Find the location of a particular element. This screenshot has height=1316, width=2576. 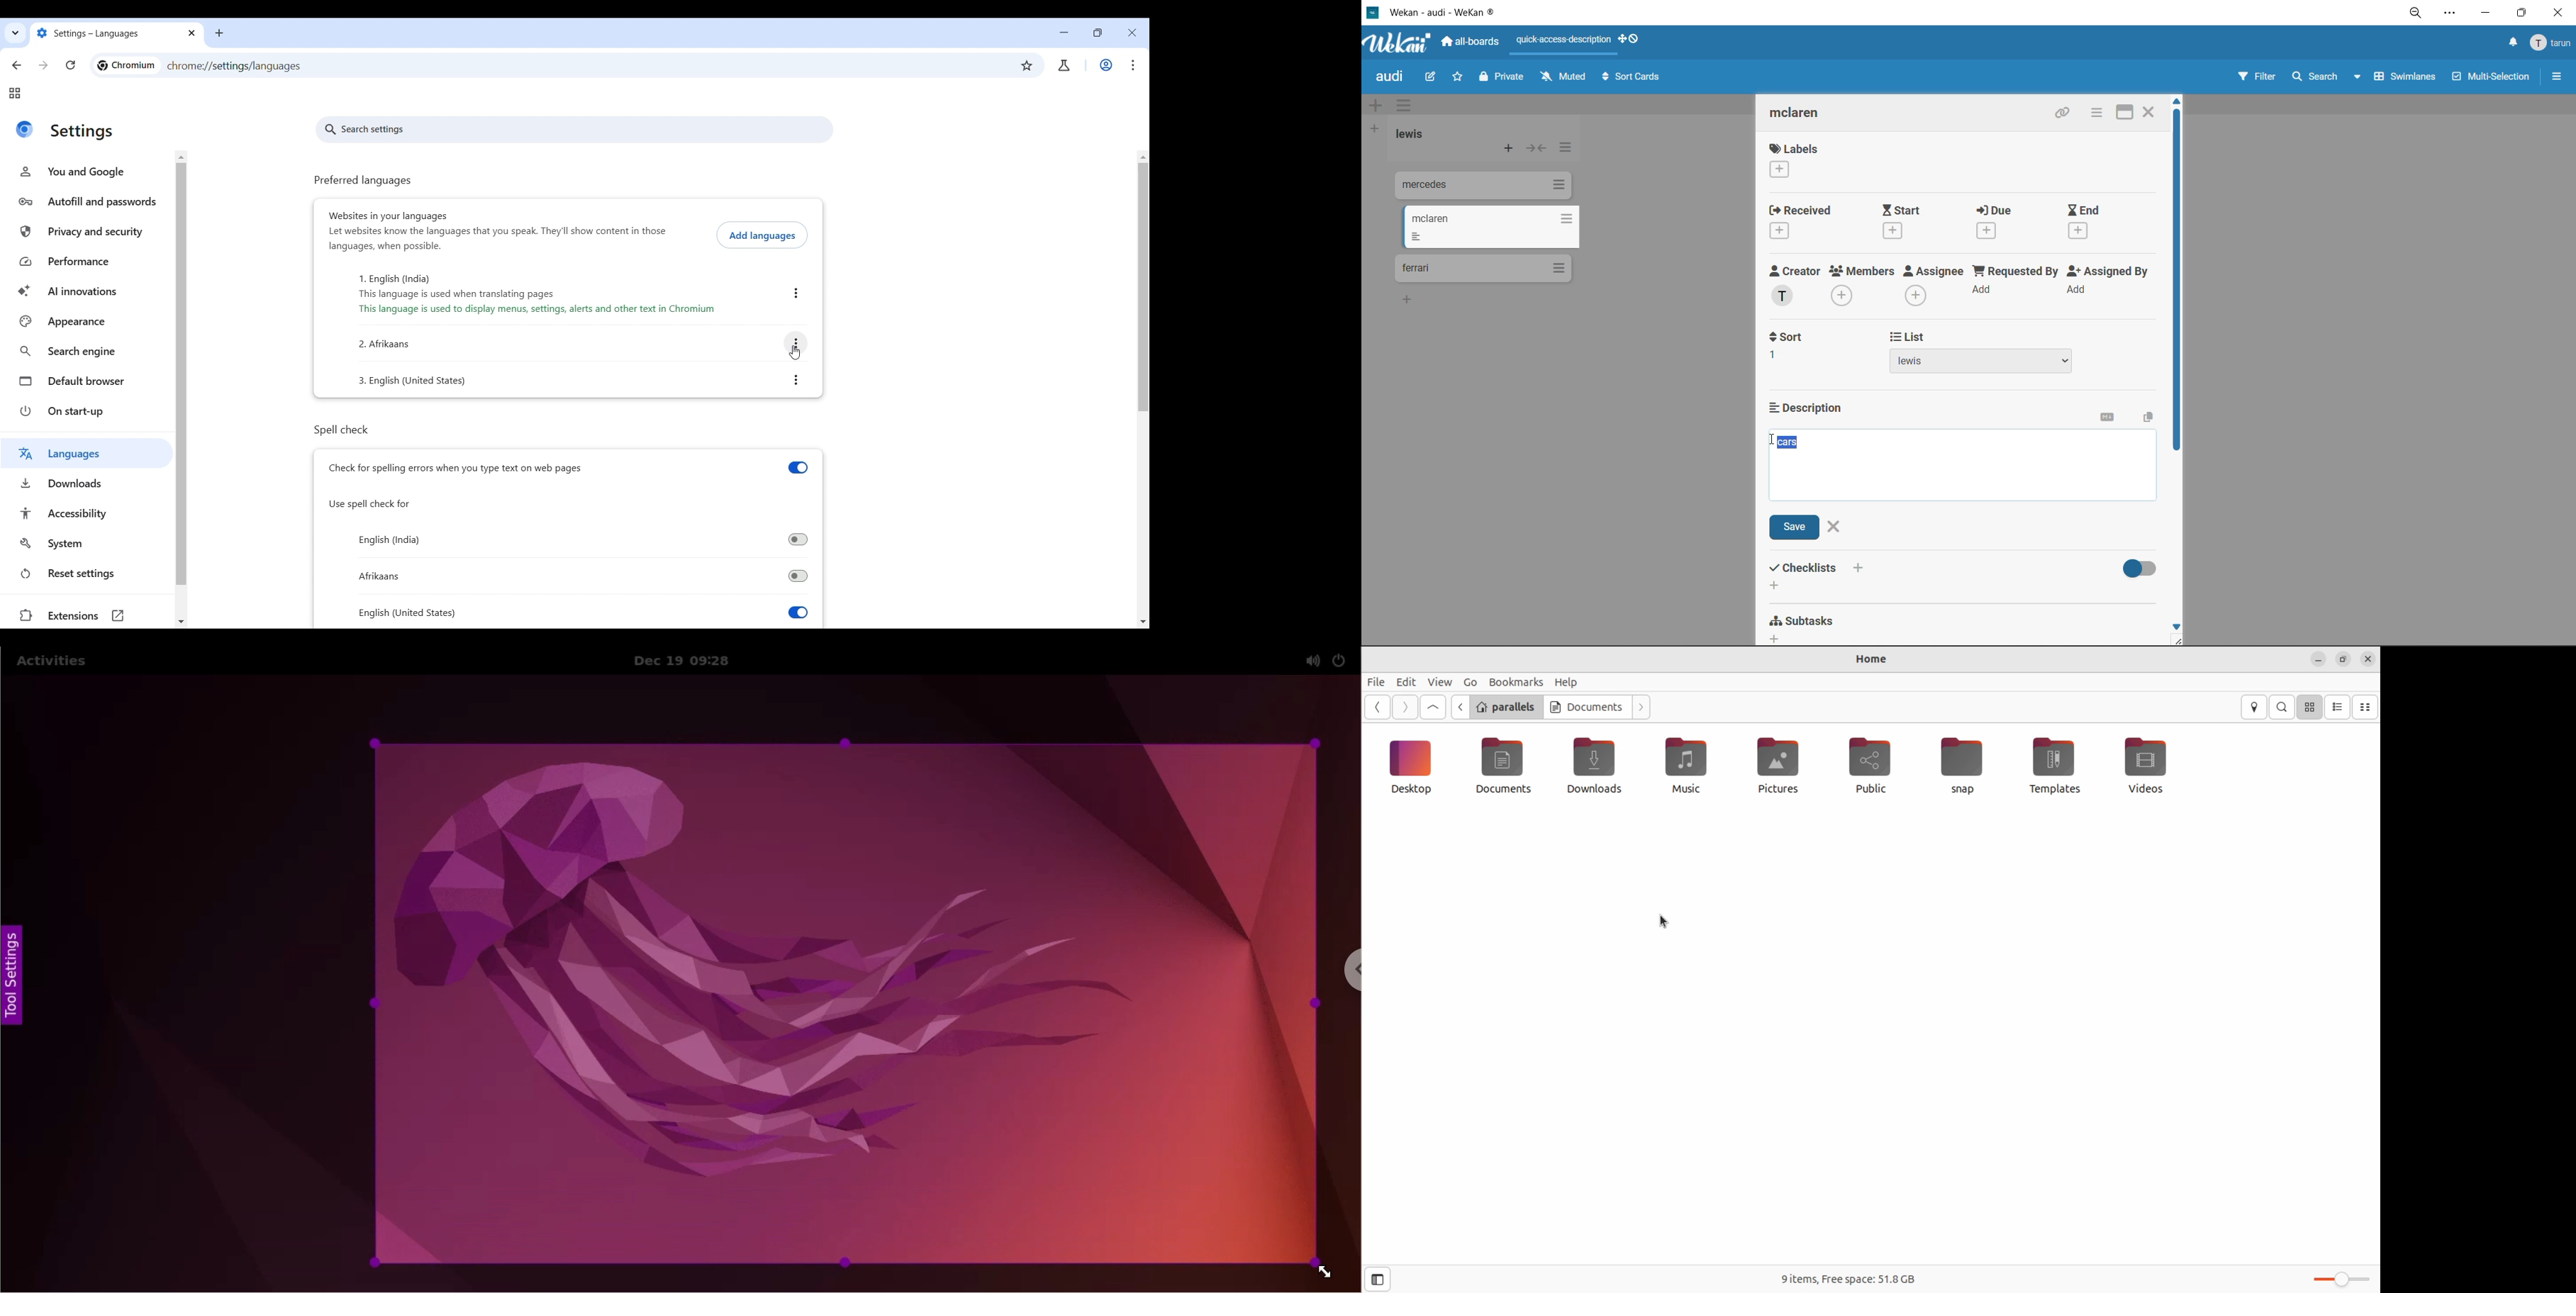

You and Google is located at coordinates (86, 171).